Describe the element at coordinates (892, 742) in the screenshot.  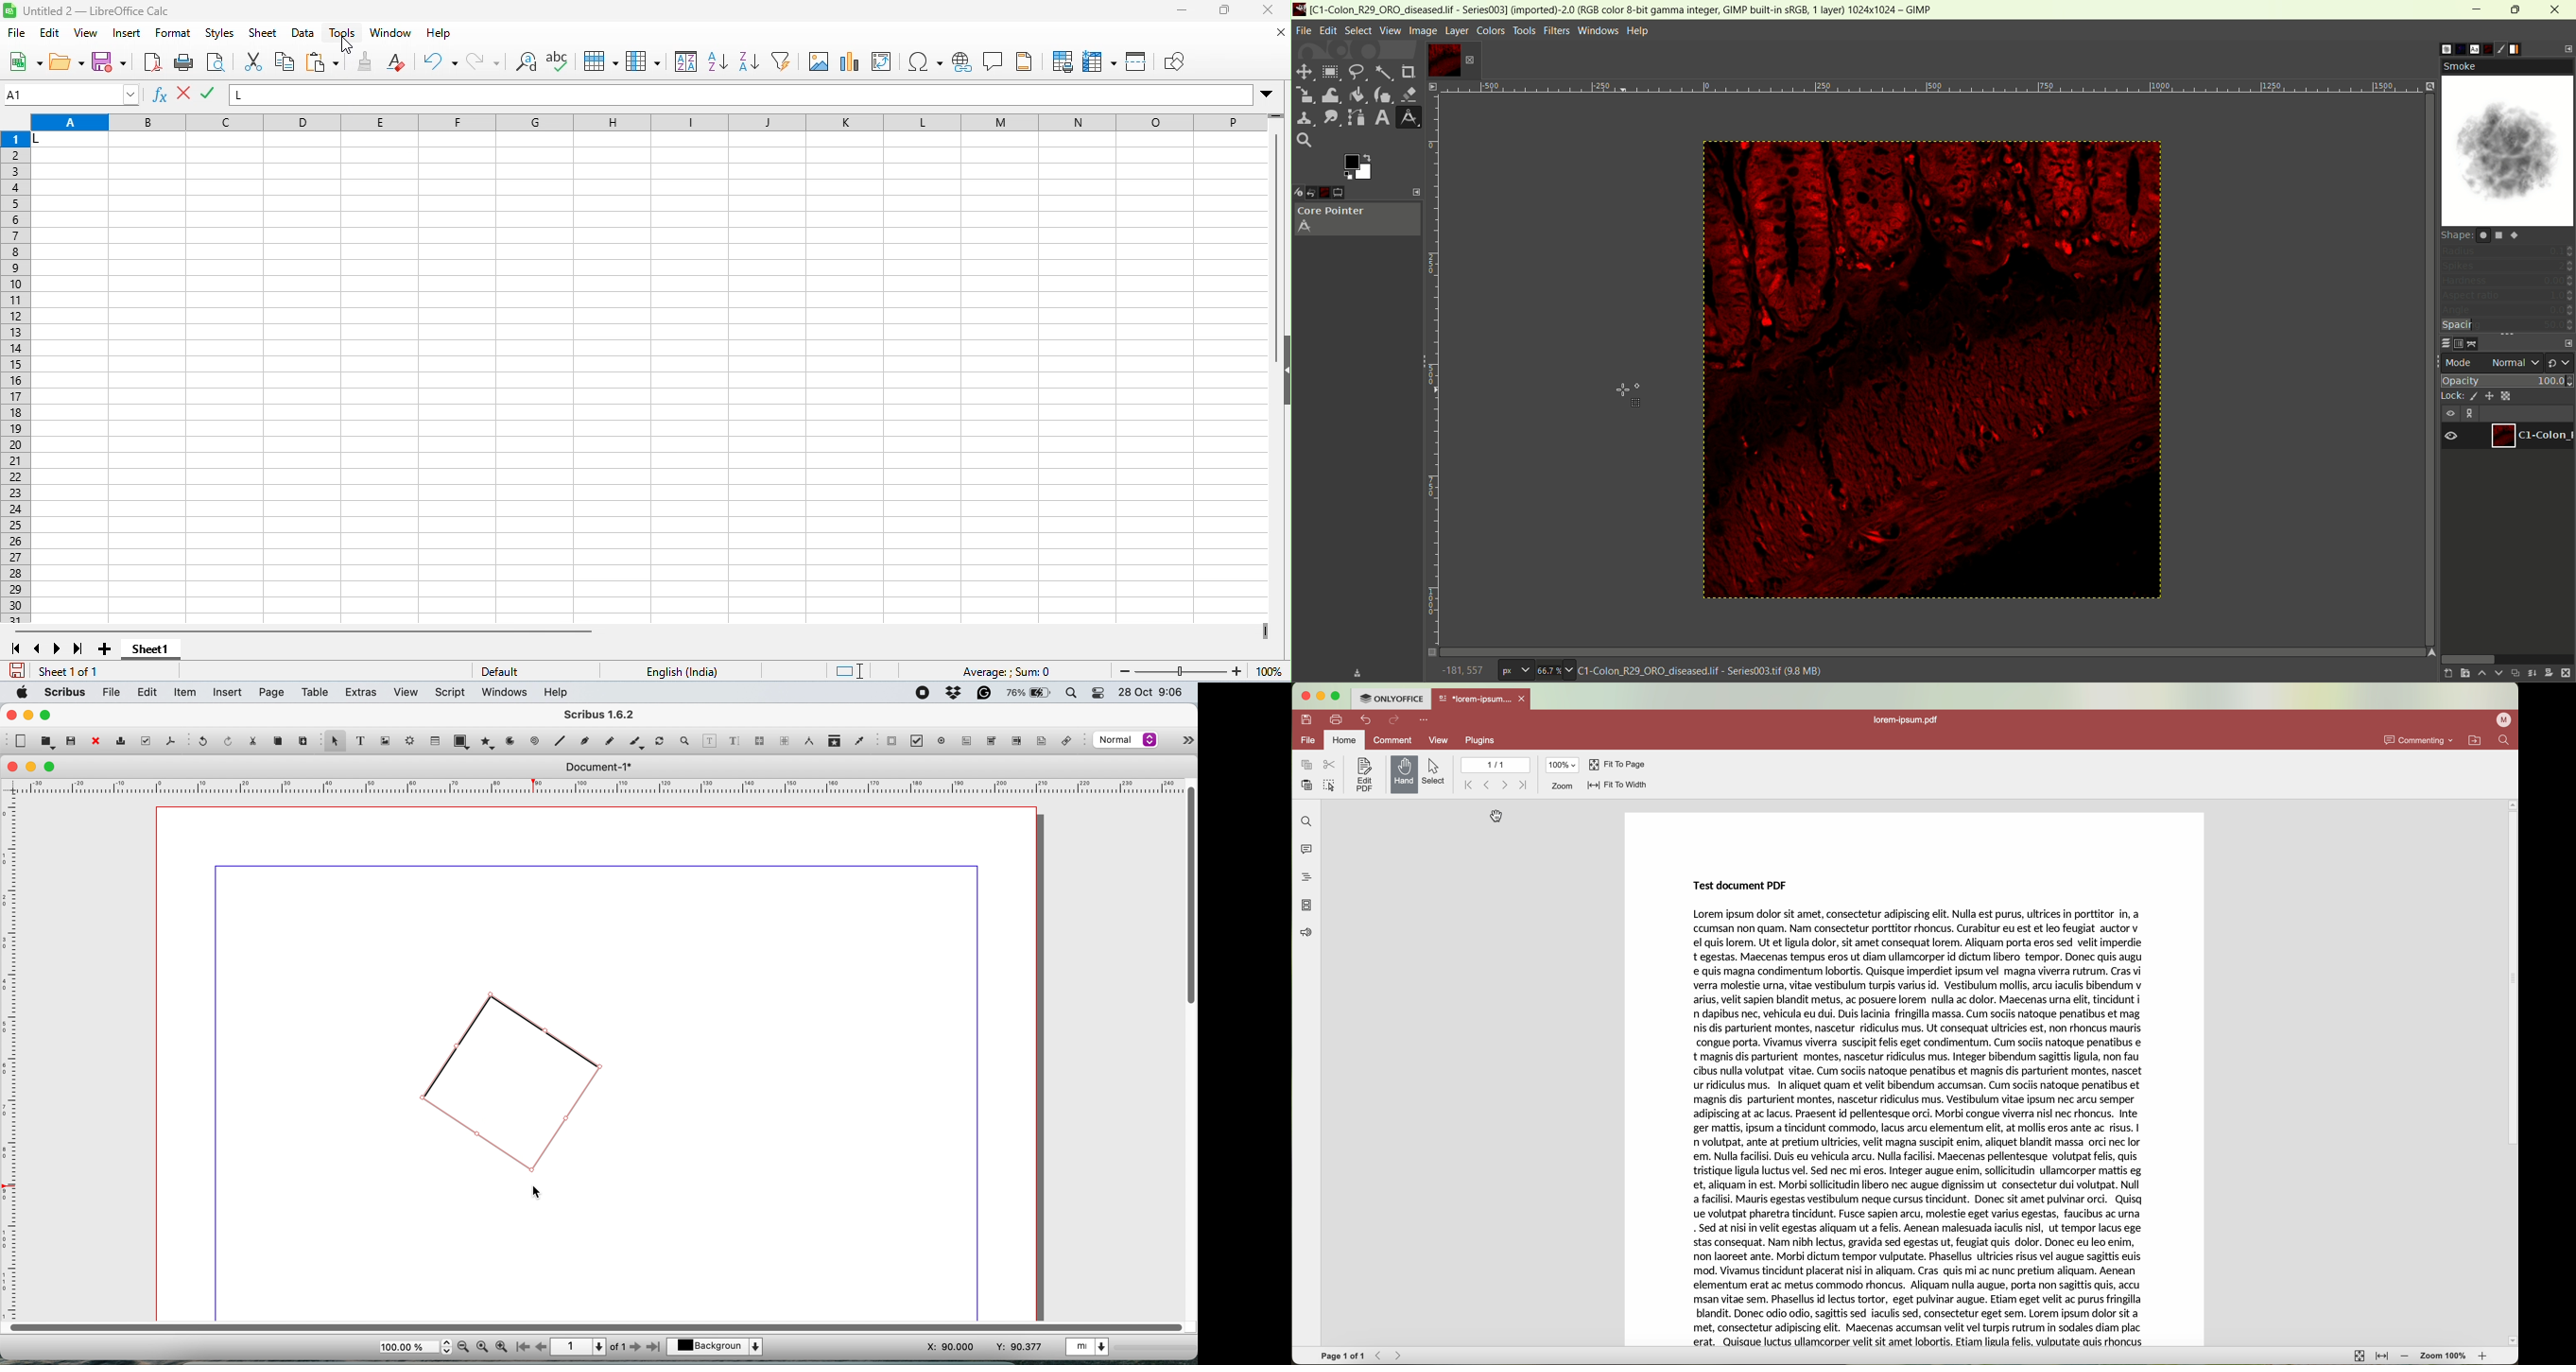
I see `pdf push button` at that location.